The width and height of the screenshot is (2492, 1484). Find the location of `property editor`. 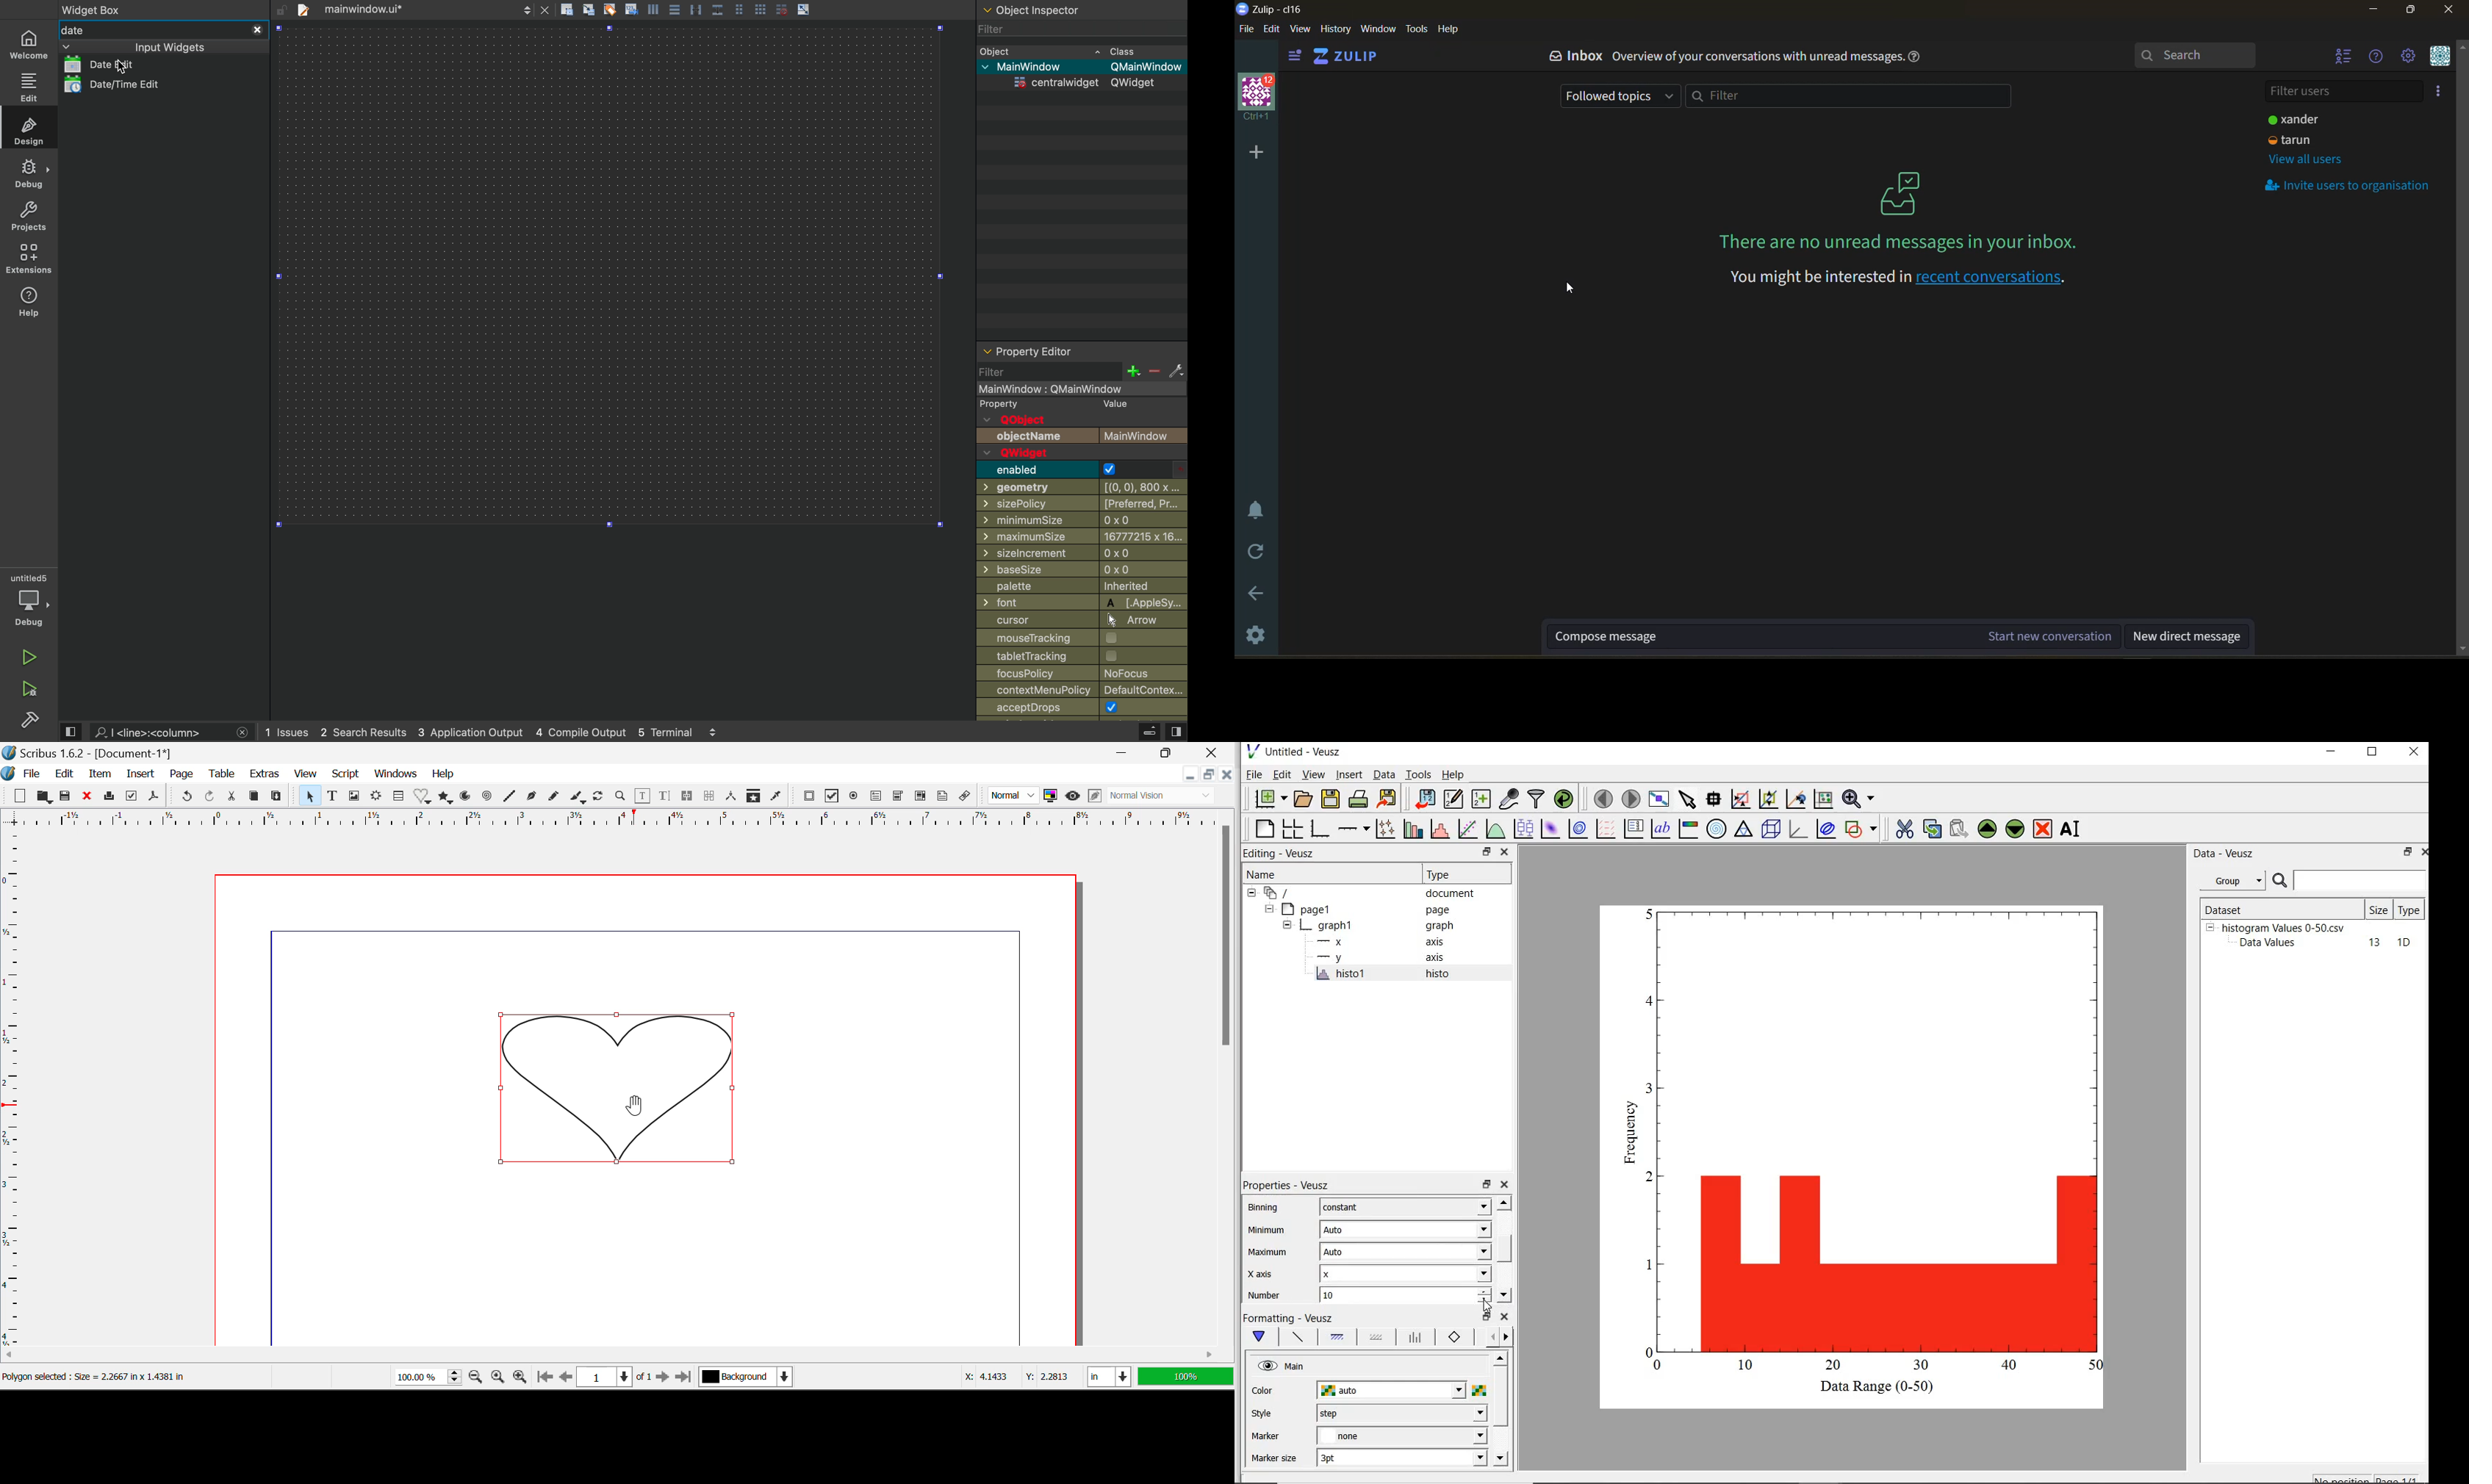

property editor is located at coordinates (1081, 350).